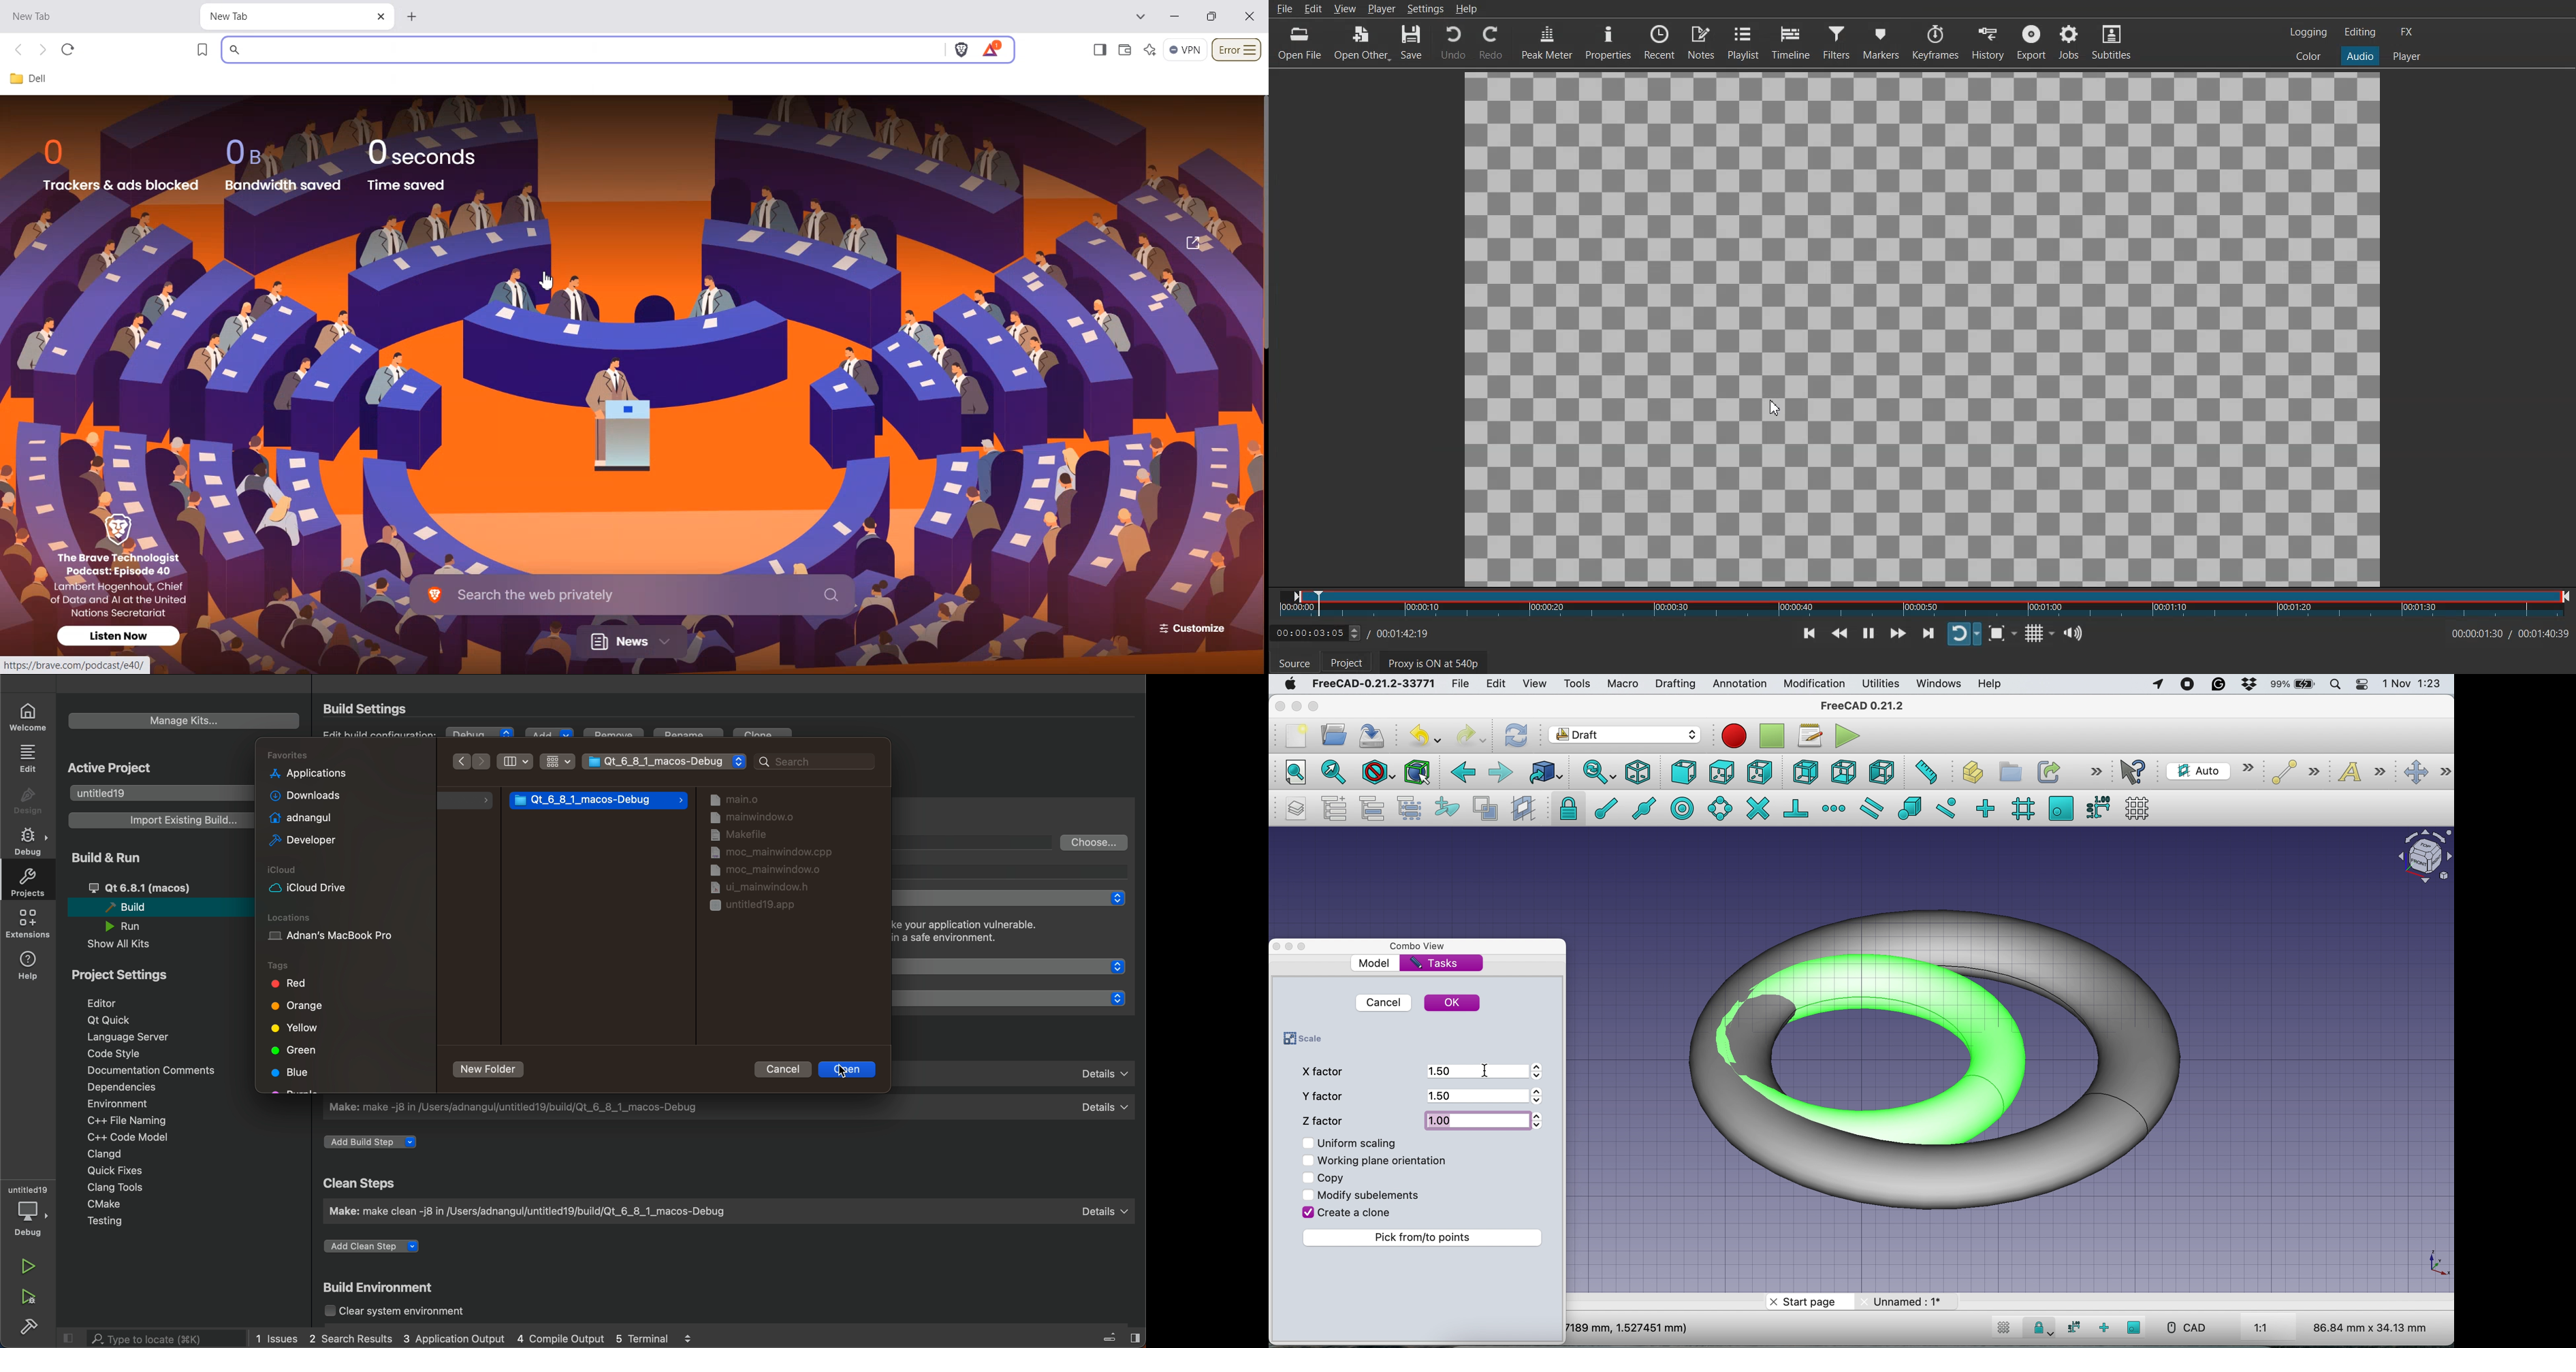 This screenshot has width=2576, height=1372. What do you see at coordinates (1796, 807) in the screenshot?
I see `snap perpendicular` at bounding box center [1796, 807].